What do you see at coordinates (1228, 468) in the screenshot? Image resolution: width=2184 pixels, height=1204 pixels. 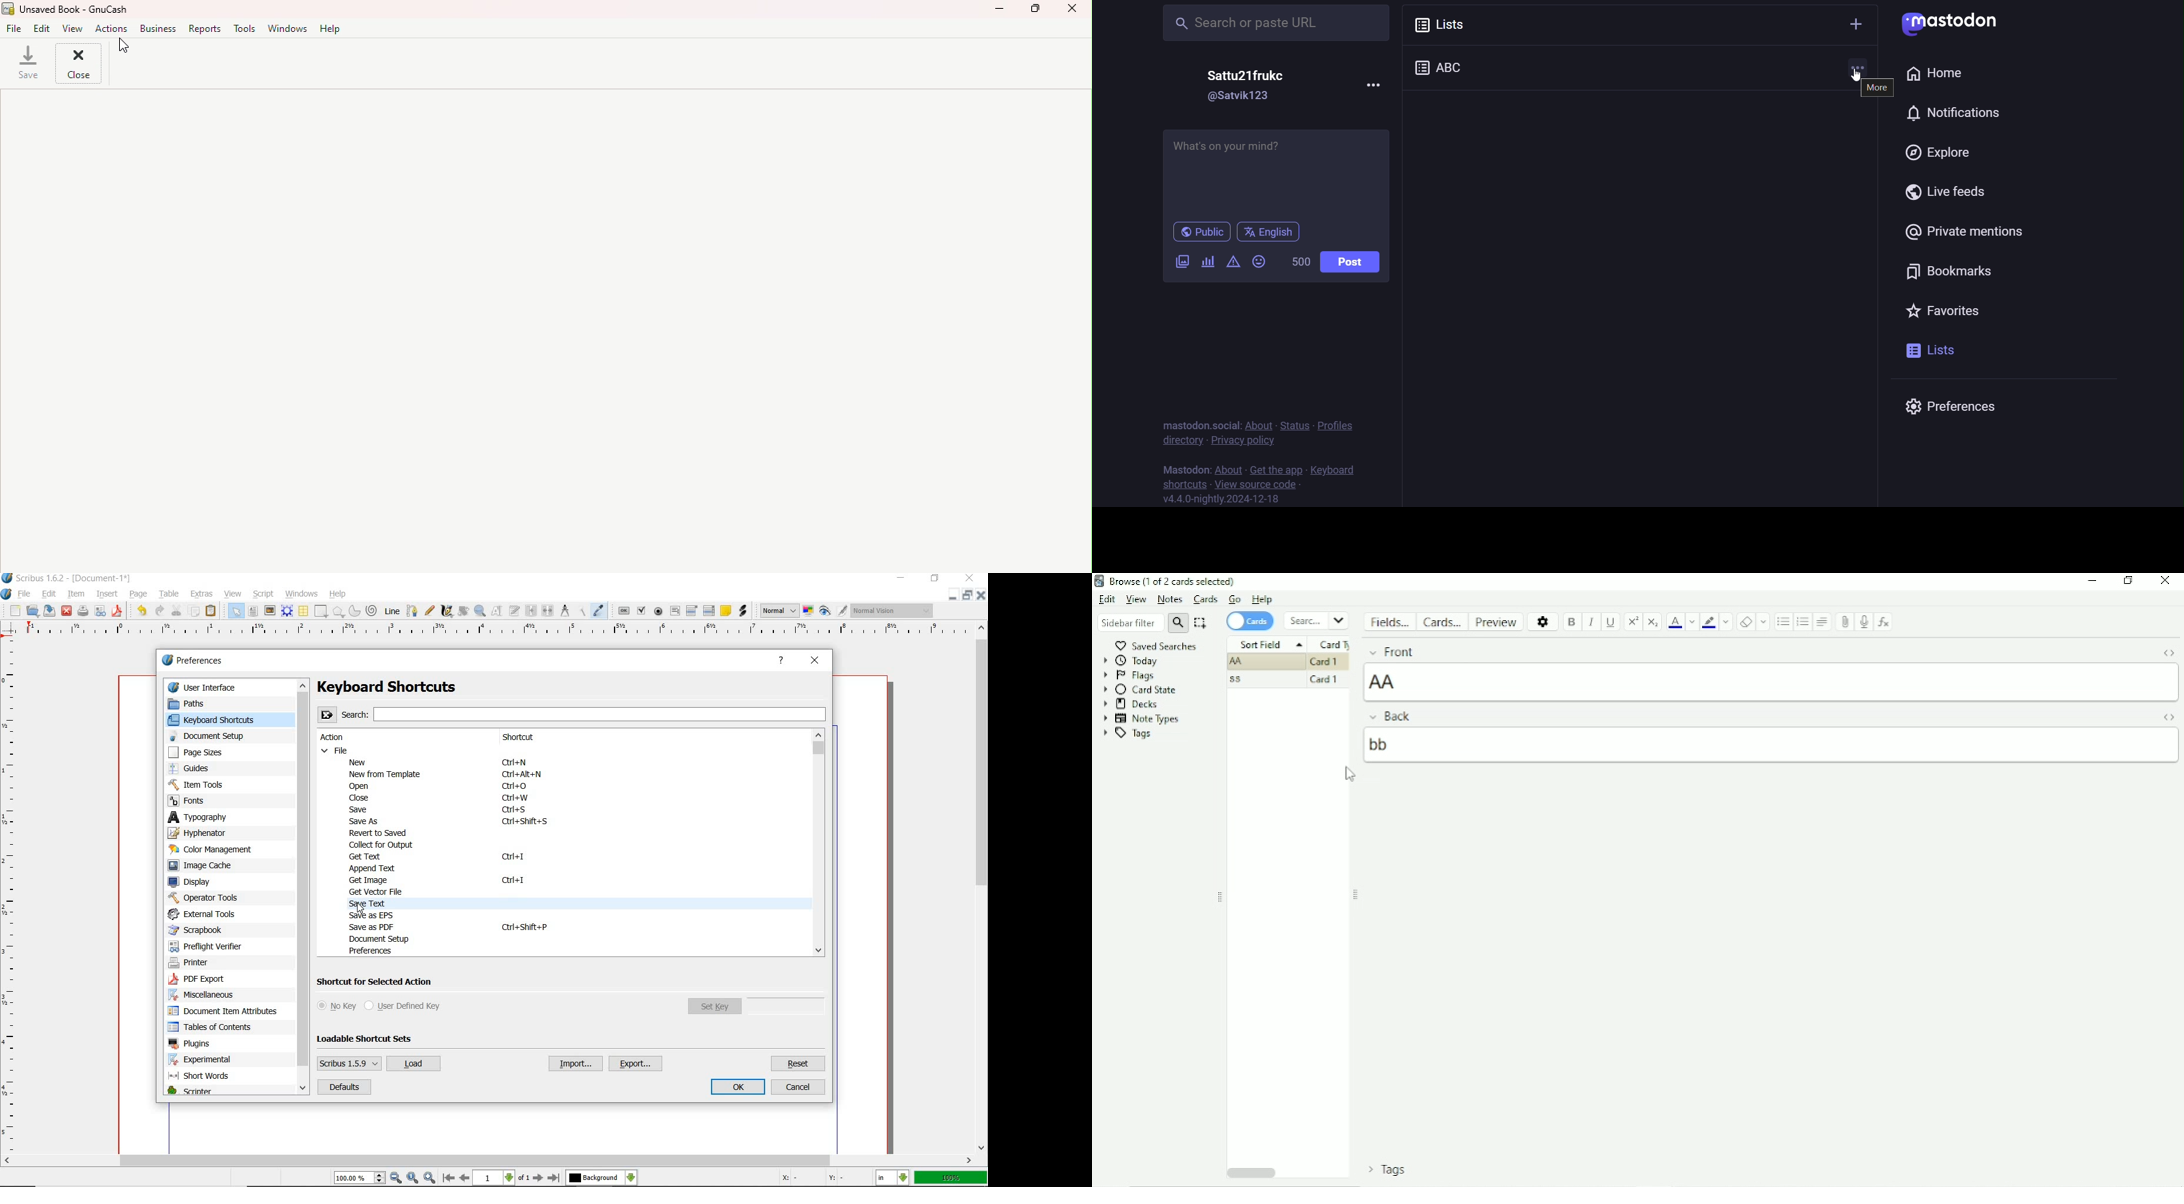 I see `about` at bounding box center [1228, 468].